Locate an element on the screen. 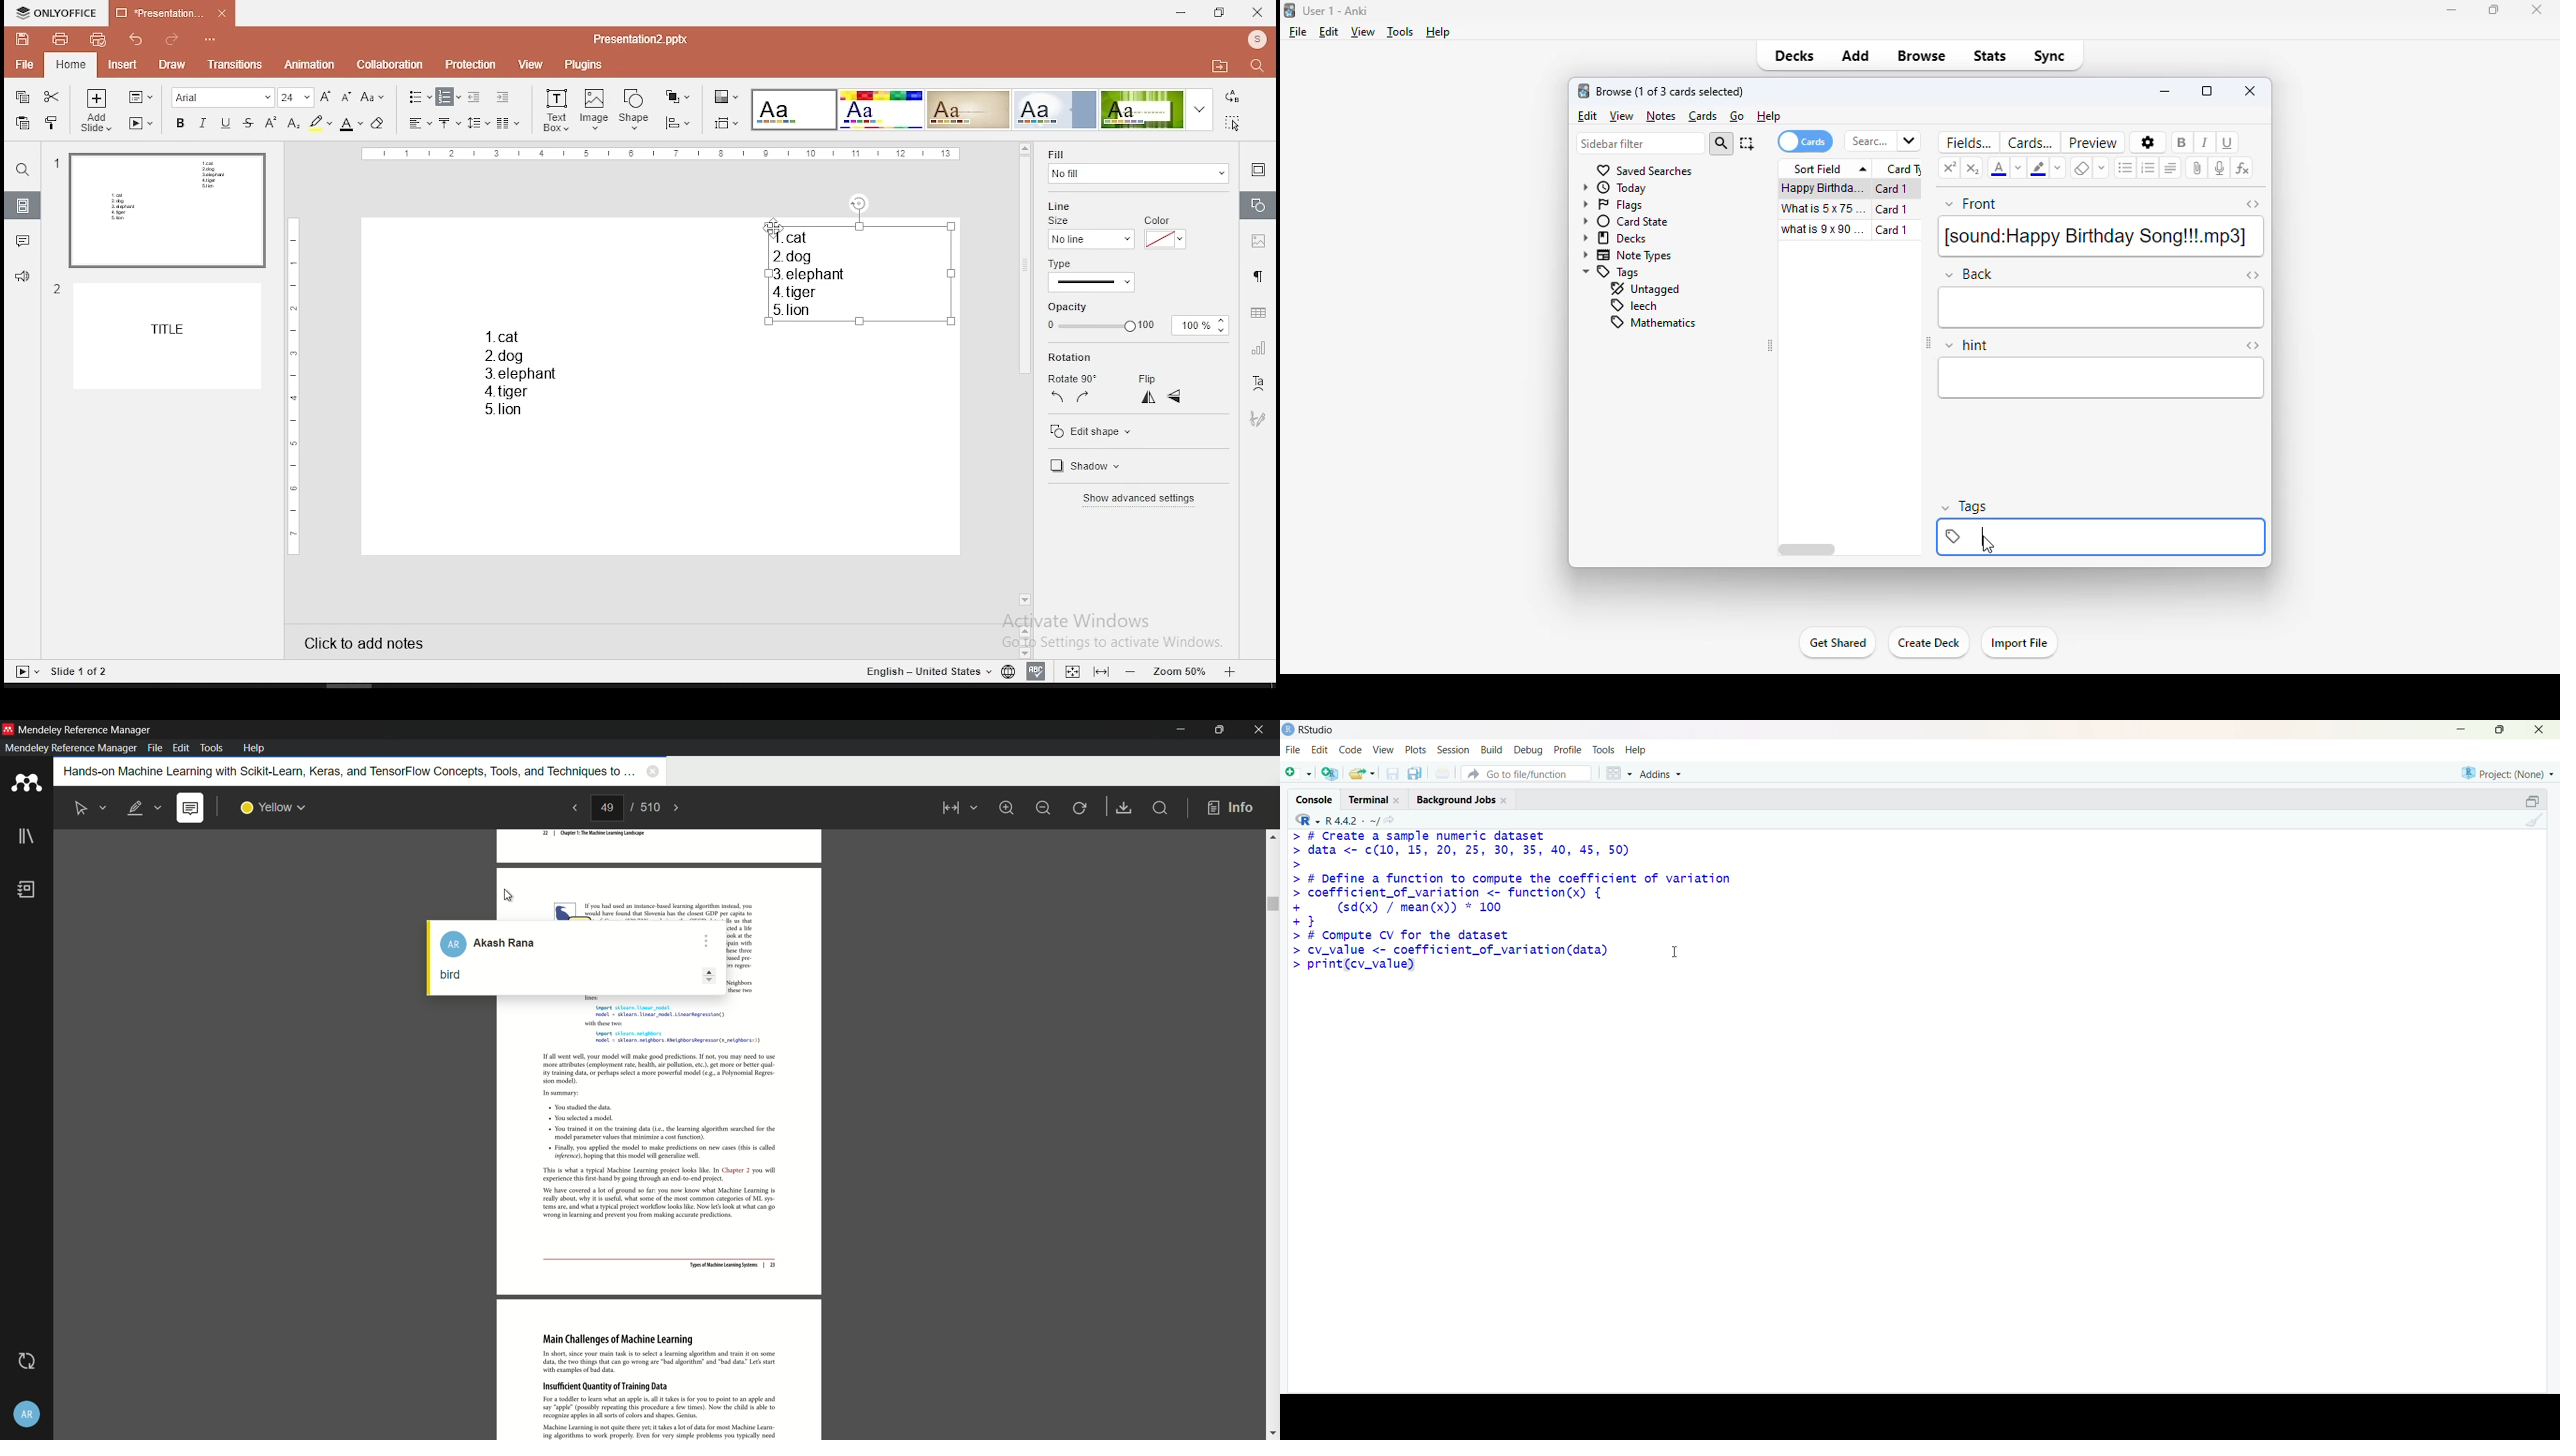 This screenshot has width=2576, height=1456. font size is located at coordinates (296, 97).